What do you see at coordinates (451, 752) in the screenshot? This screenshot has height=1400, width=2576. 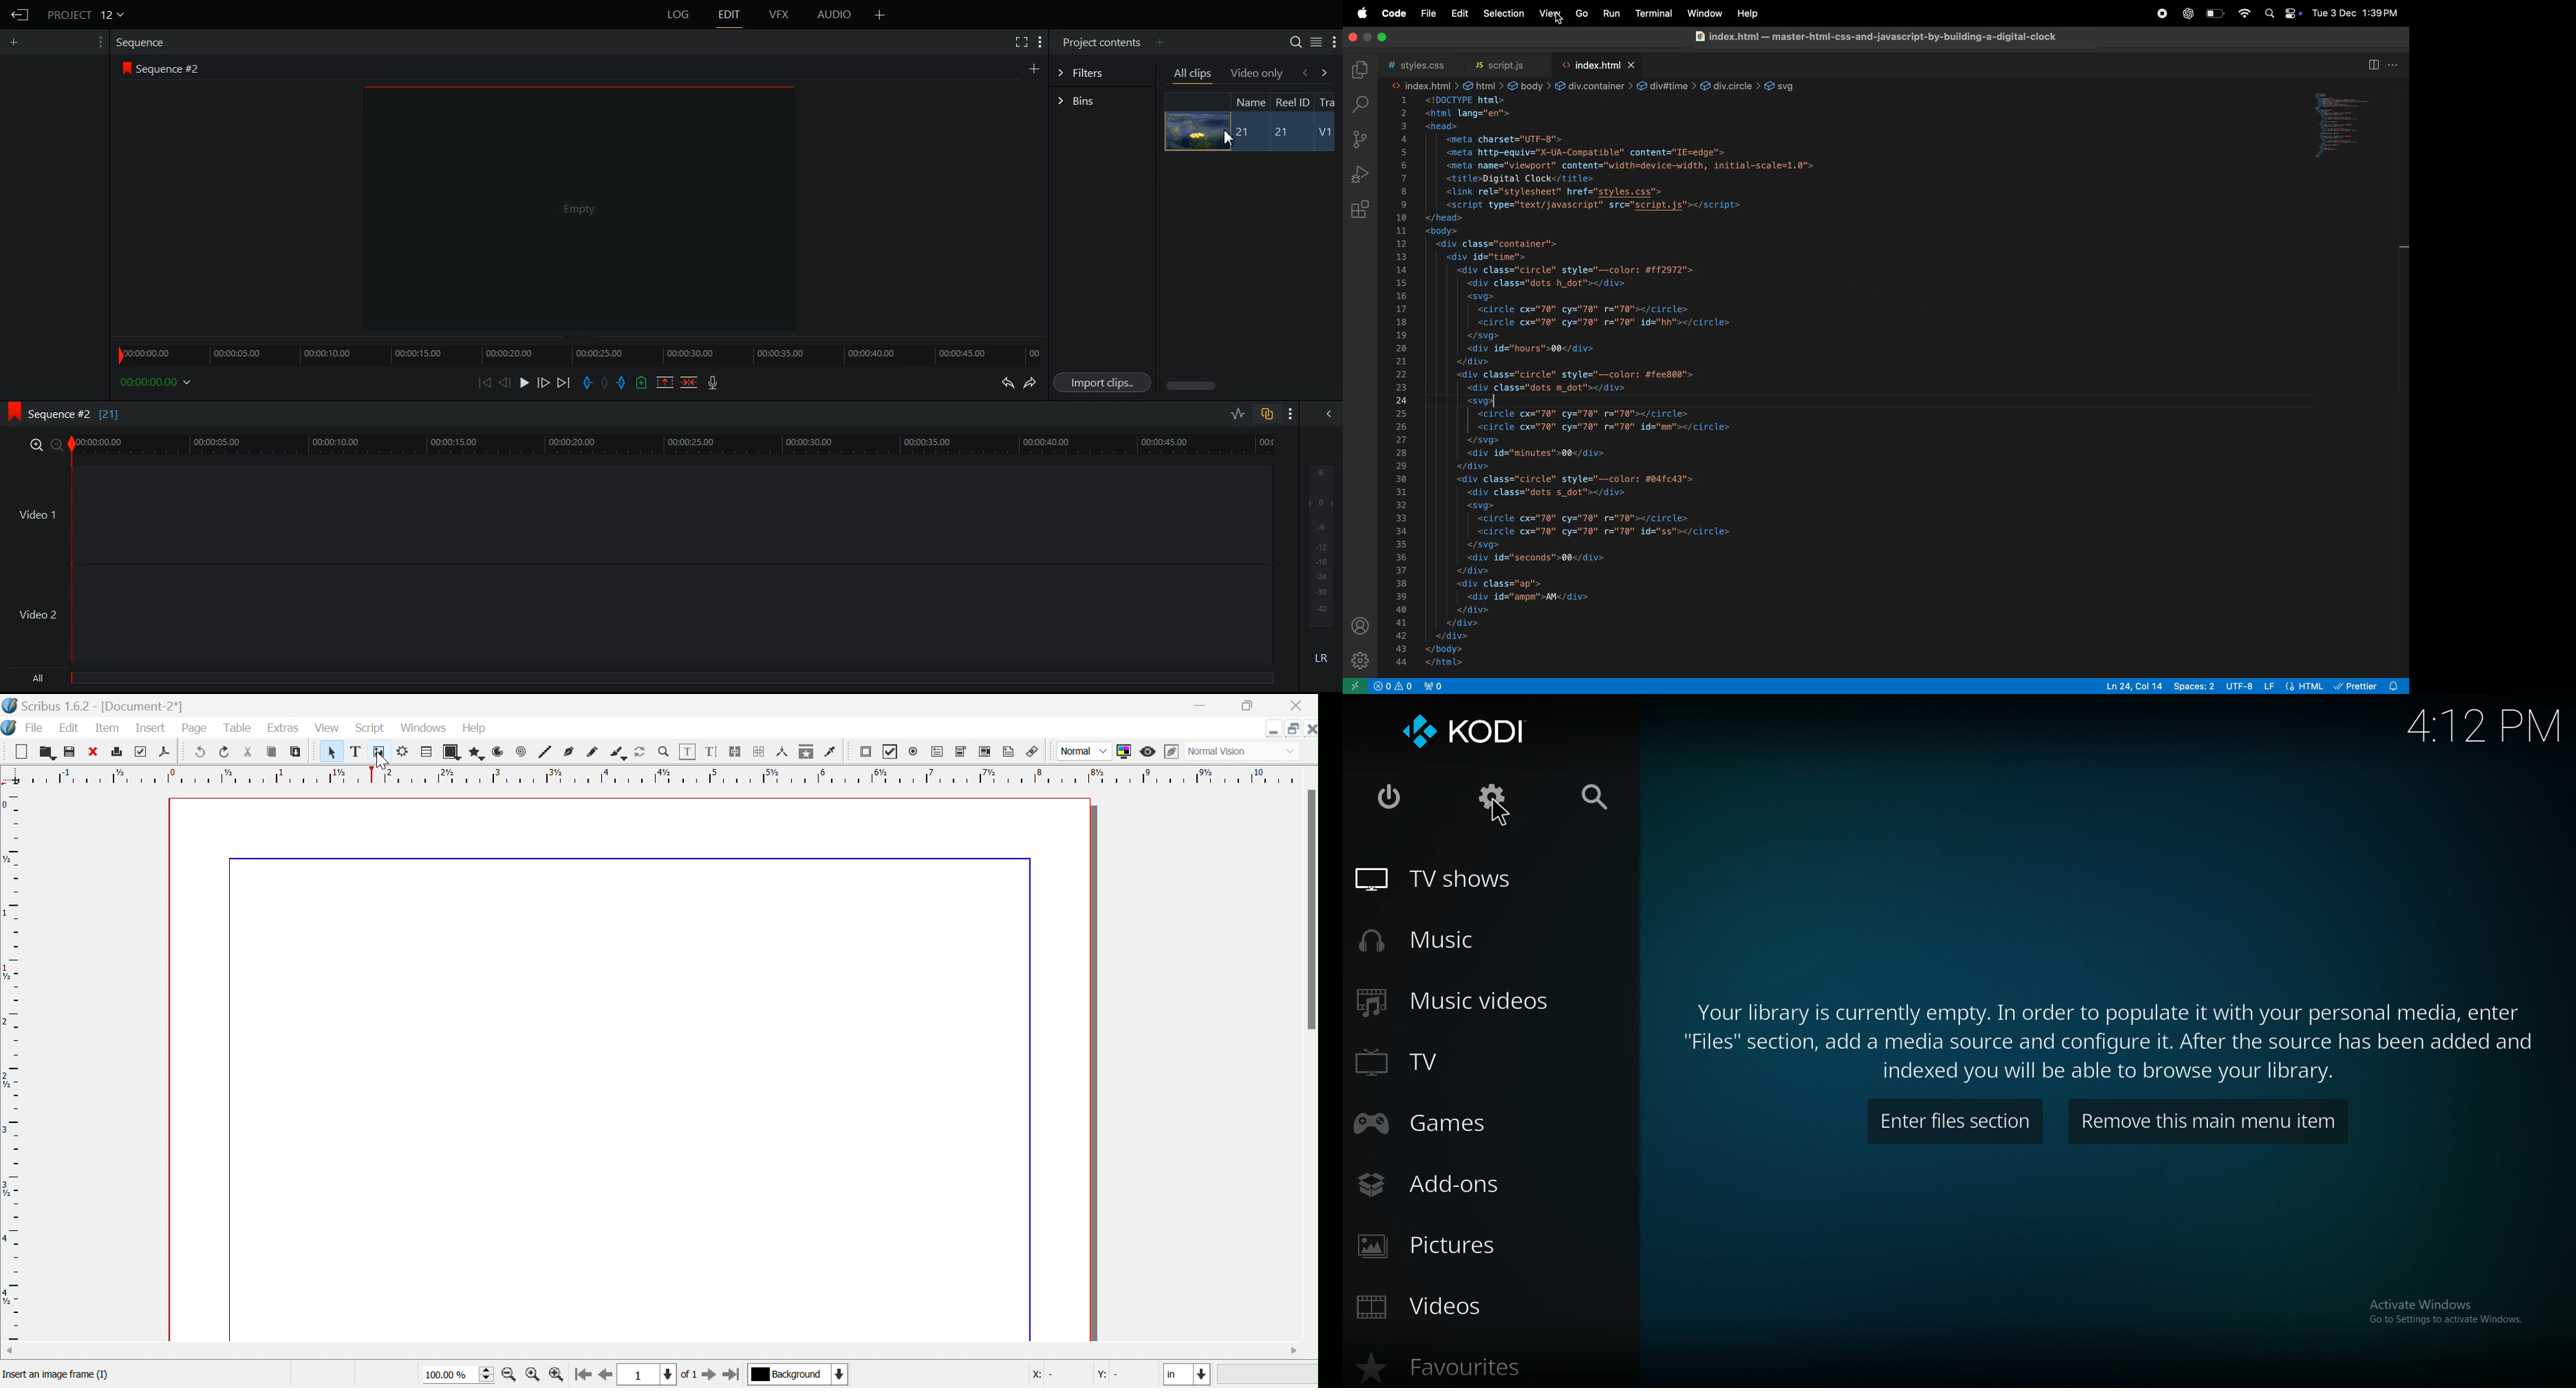 I see `shape` at bounding box center [451, 752].